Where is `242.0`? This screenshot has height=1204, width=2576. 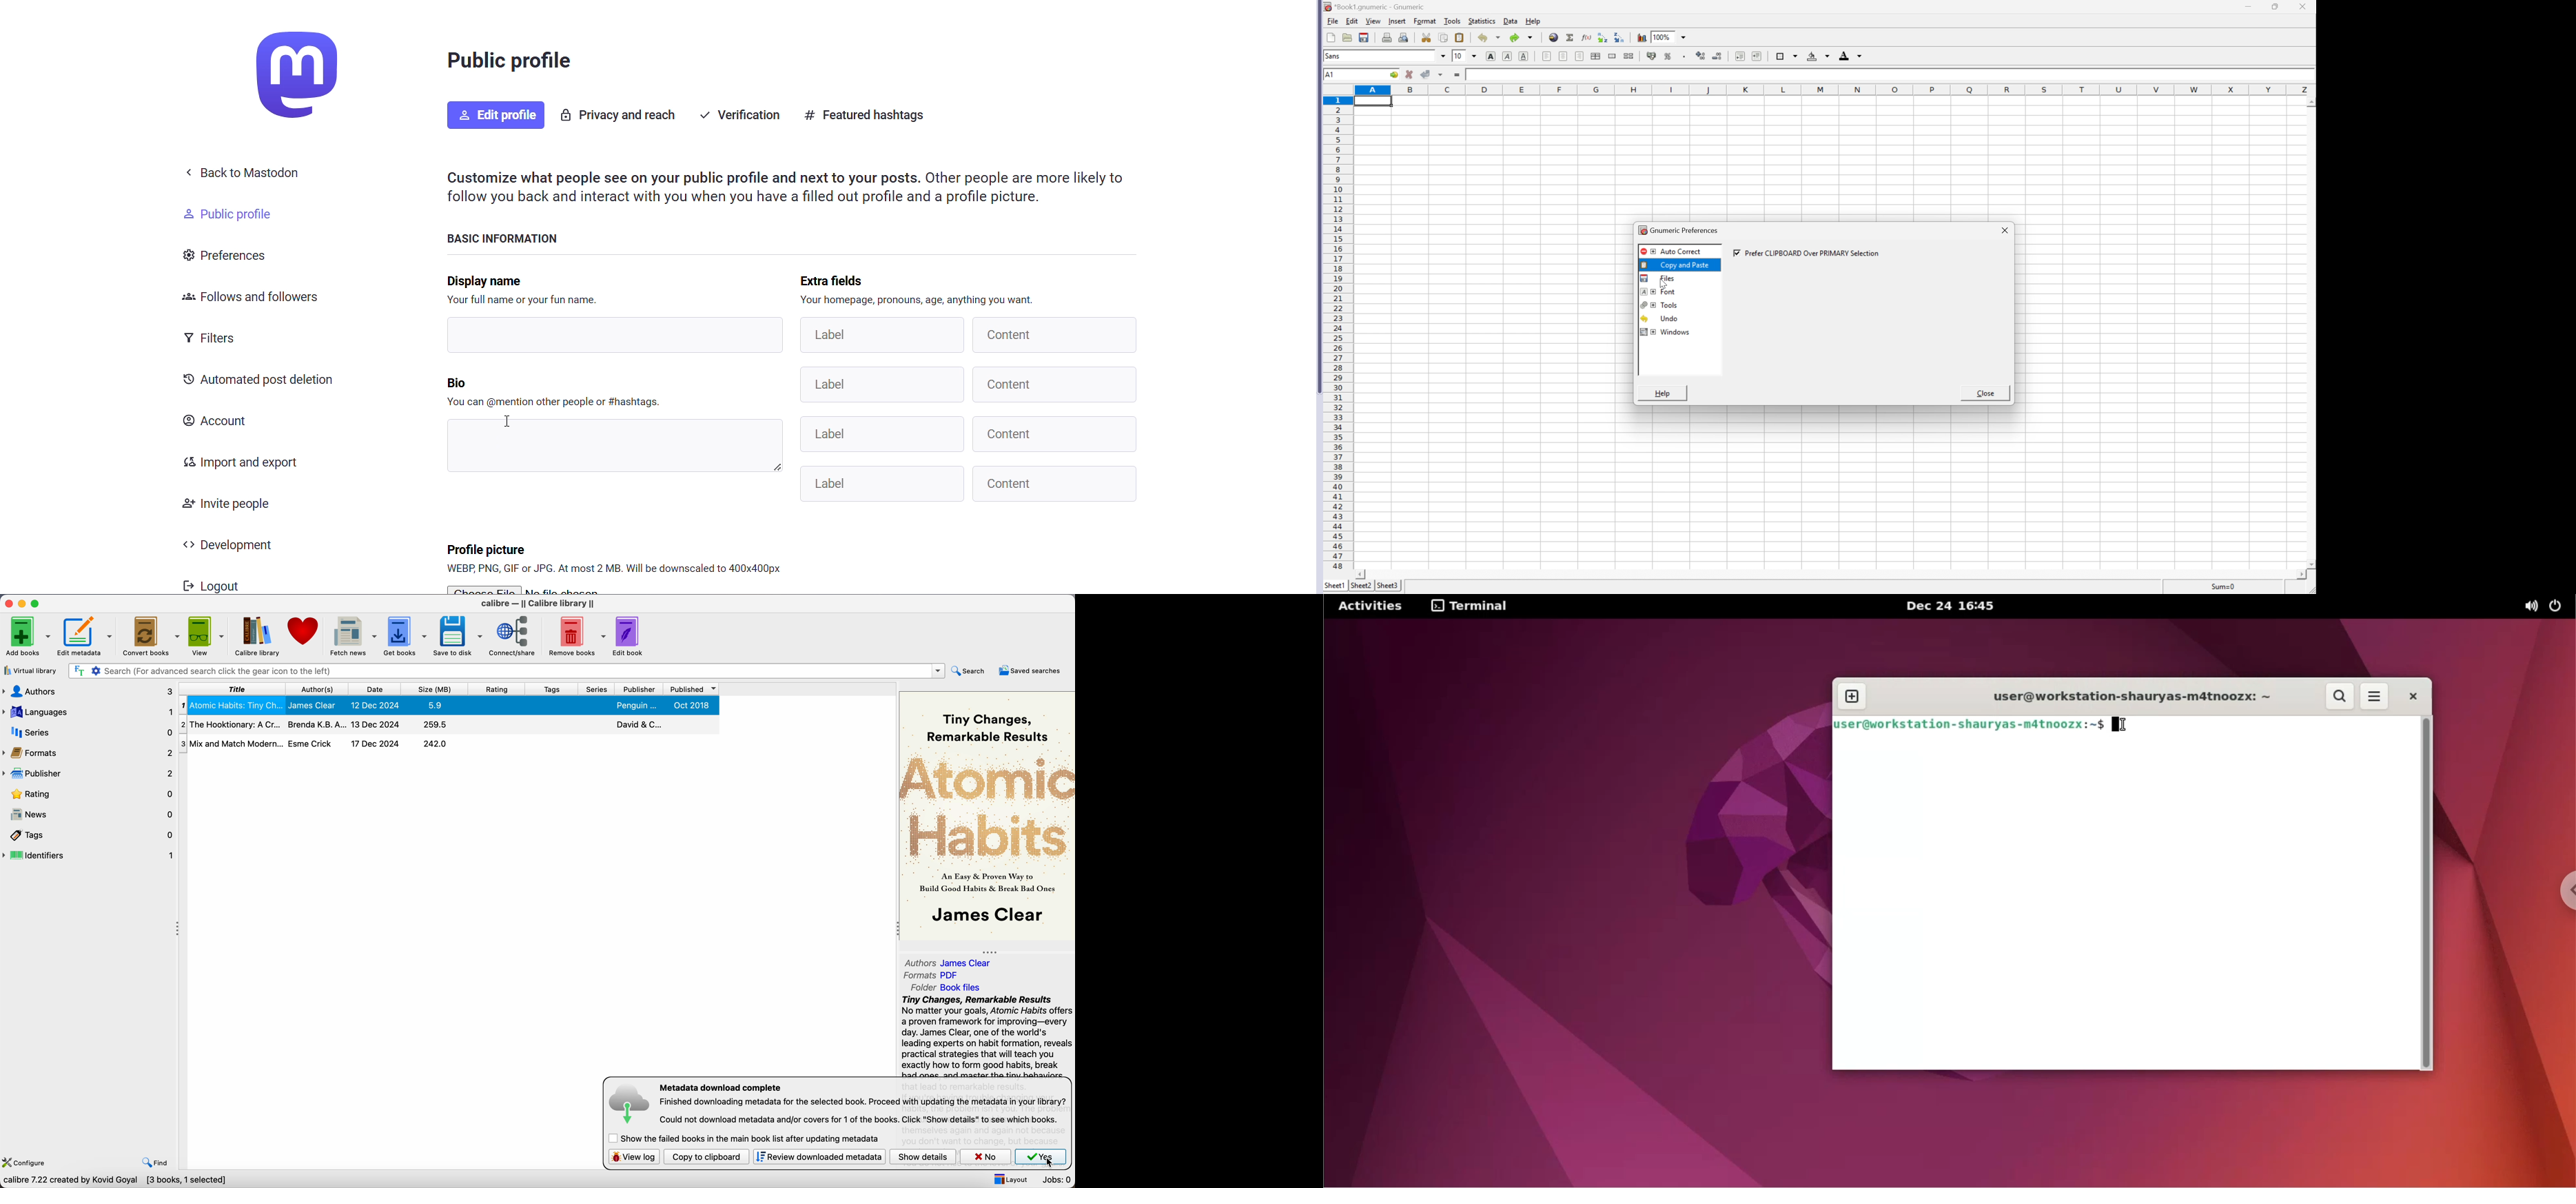
242.0 is located at coordinates (435, 744).